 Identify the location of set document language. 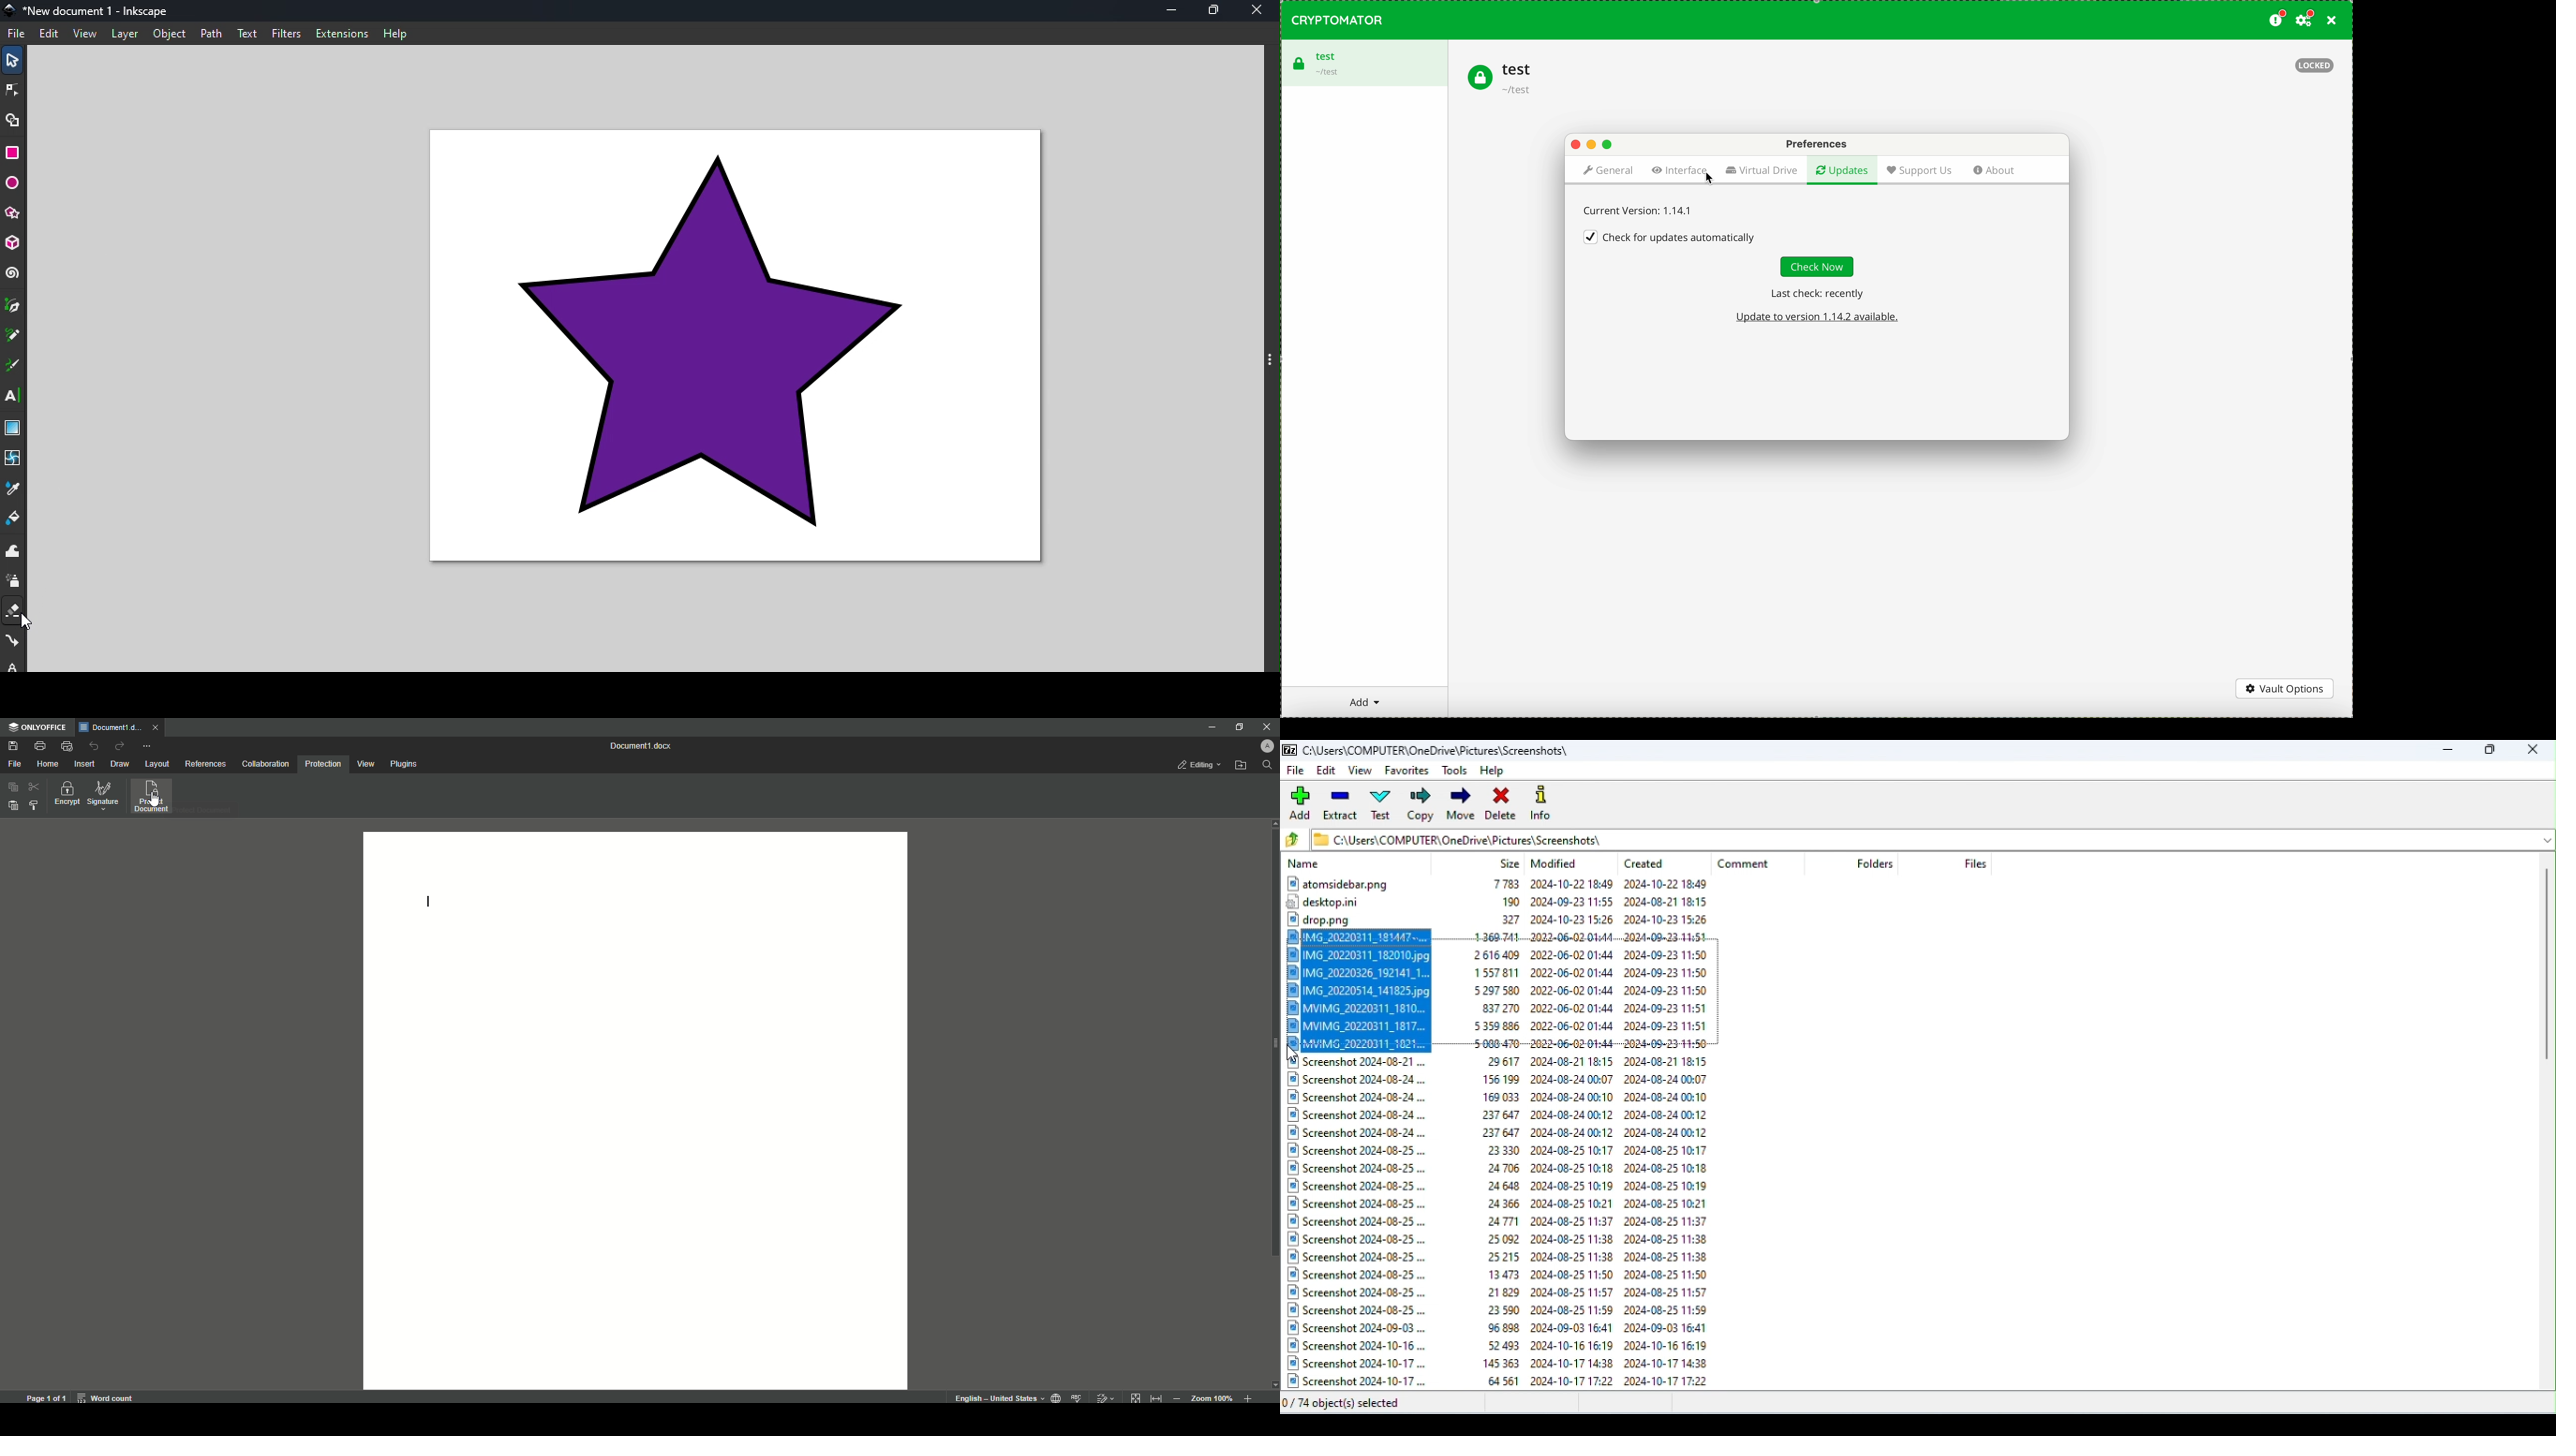
(1056, 1397).